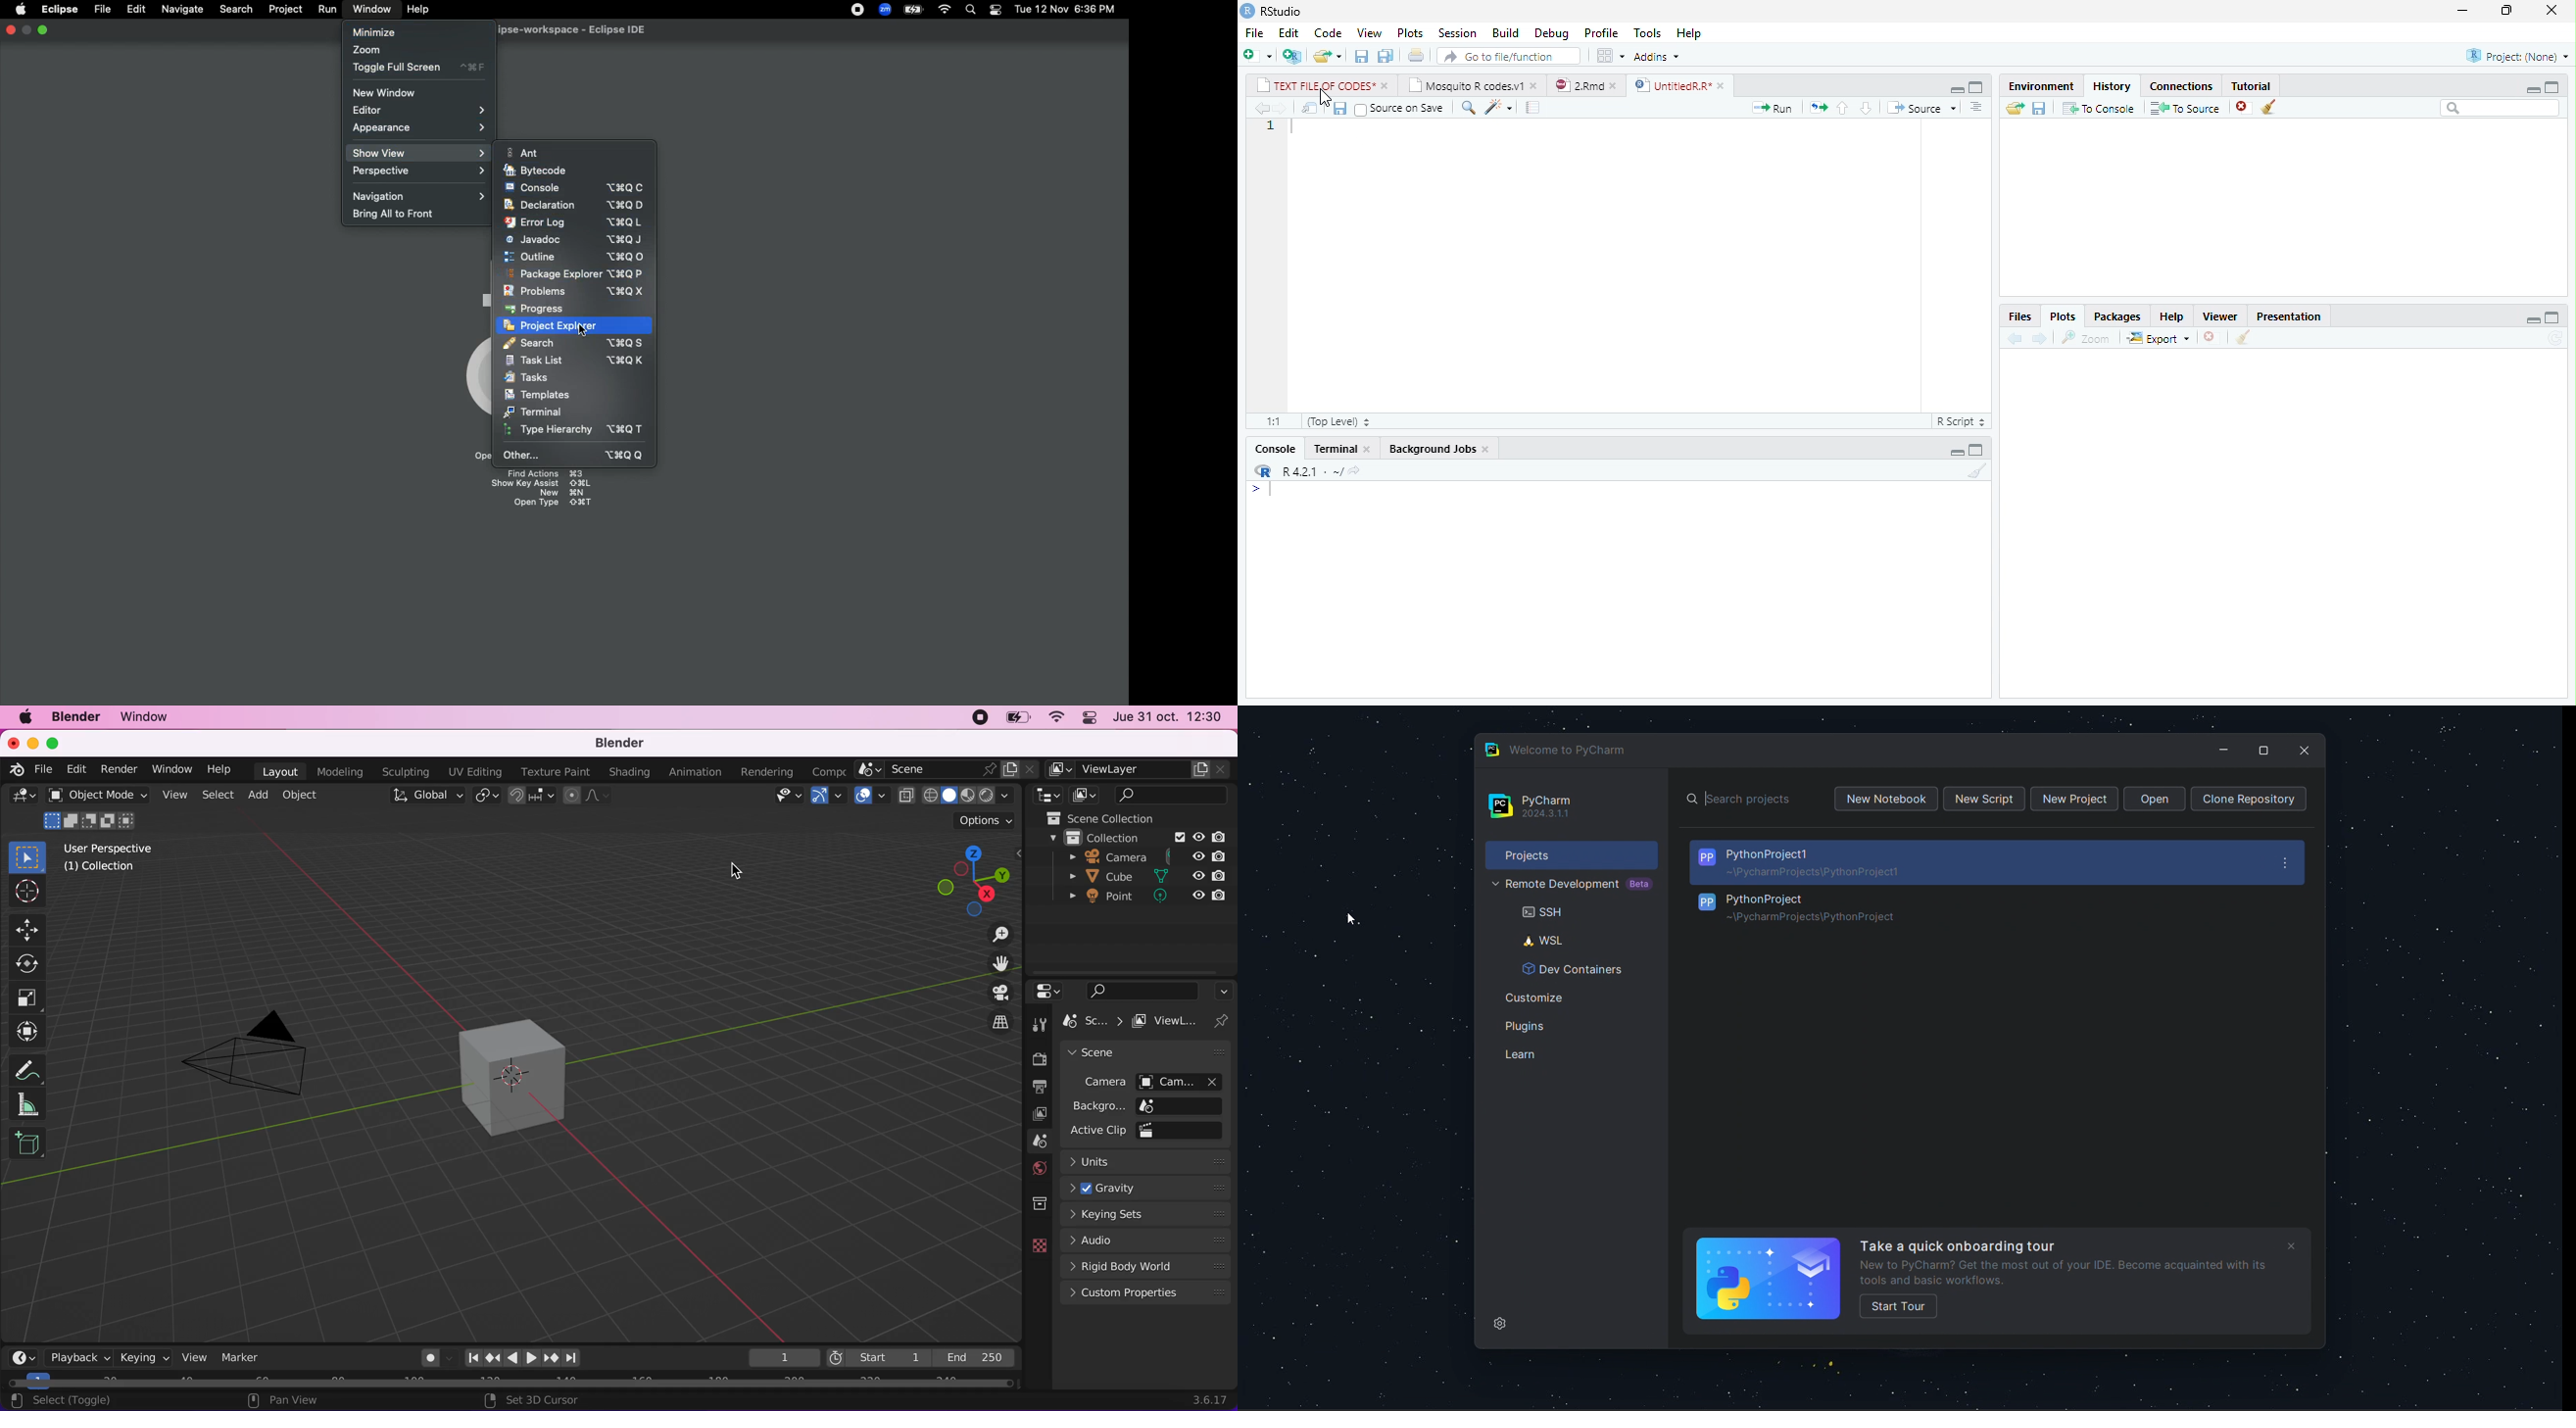 This screenshot has height=1428, width=2576. I want to click on blender, so click(626, 743).